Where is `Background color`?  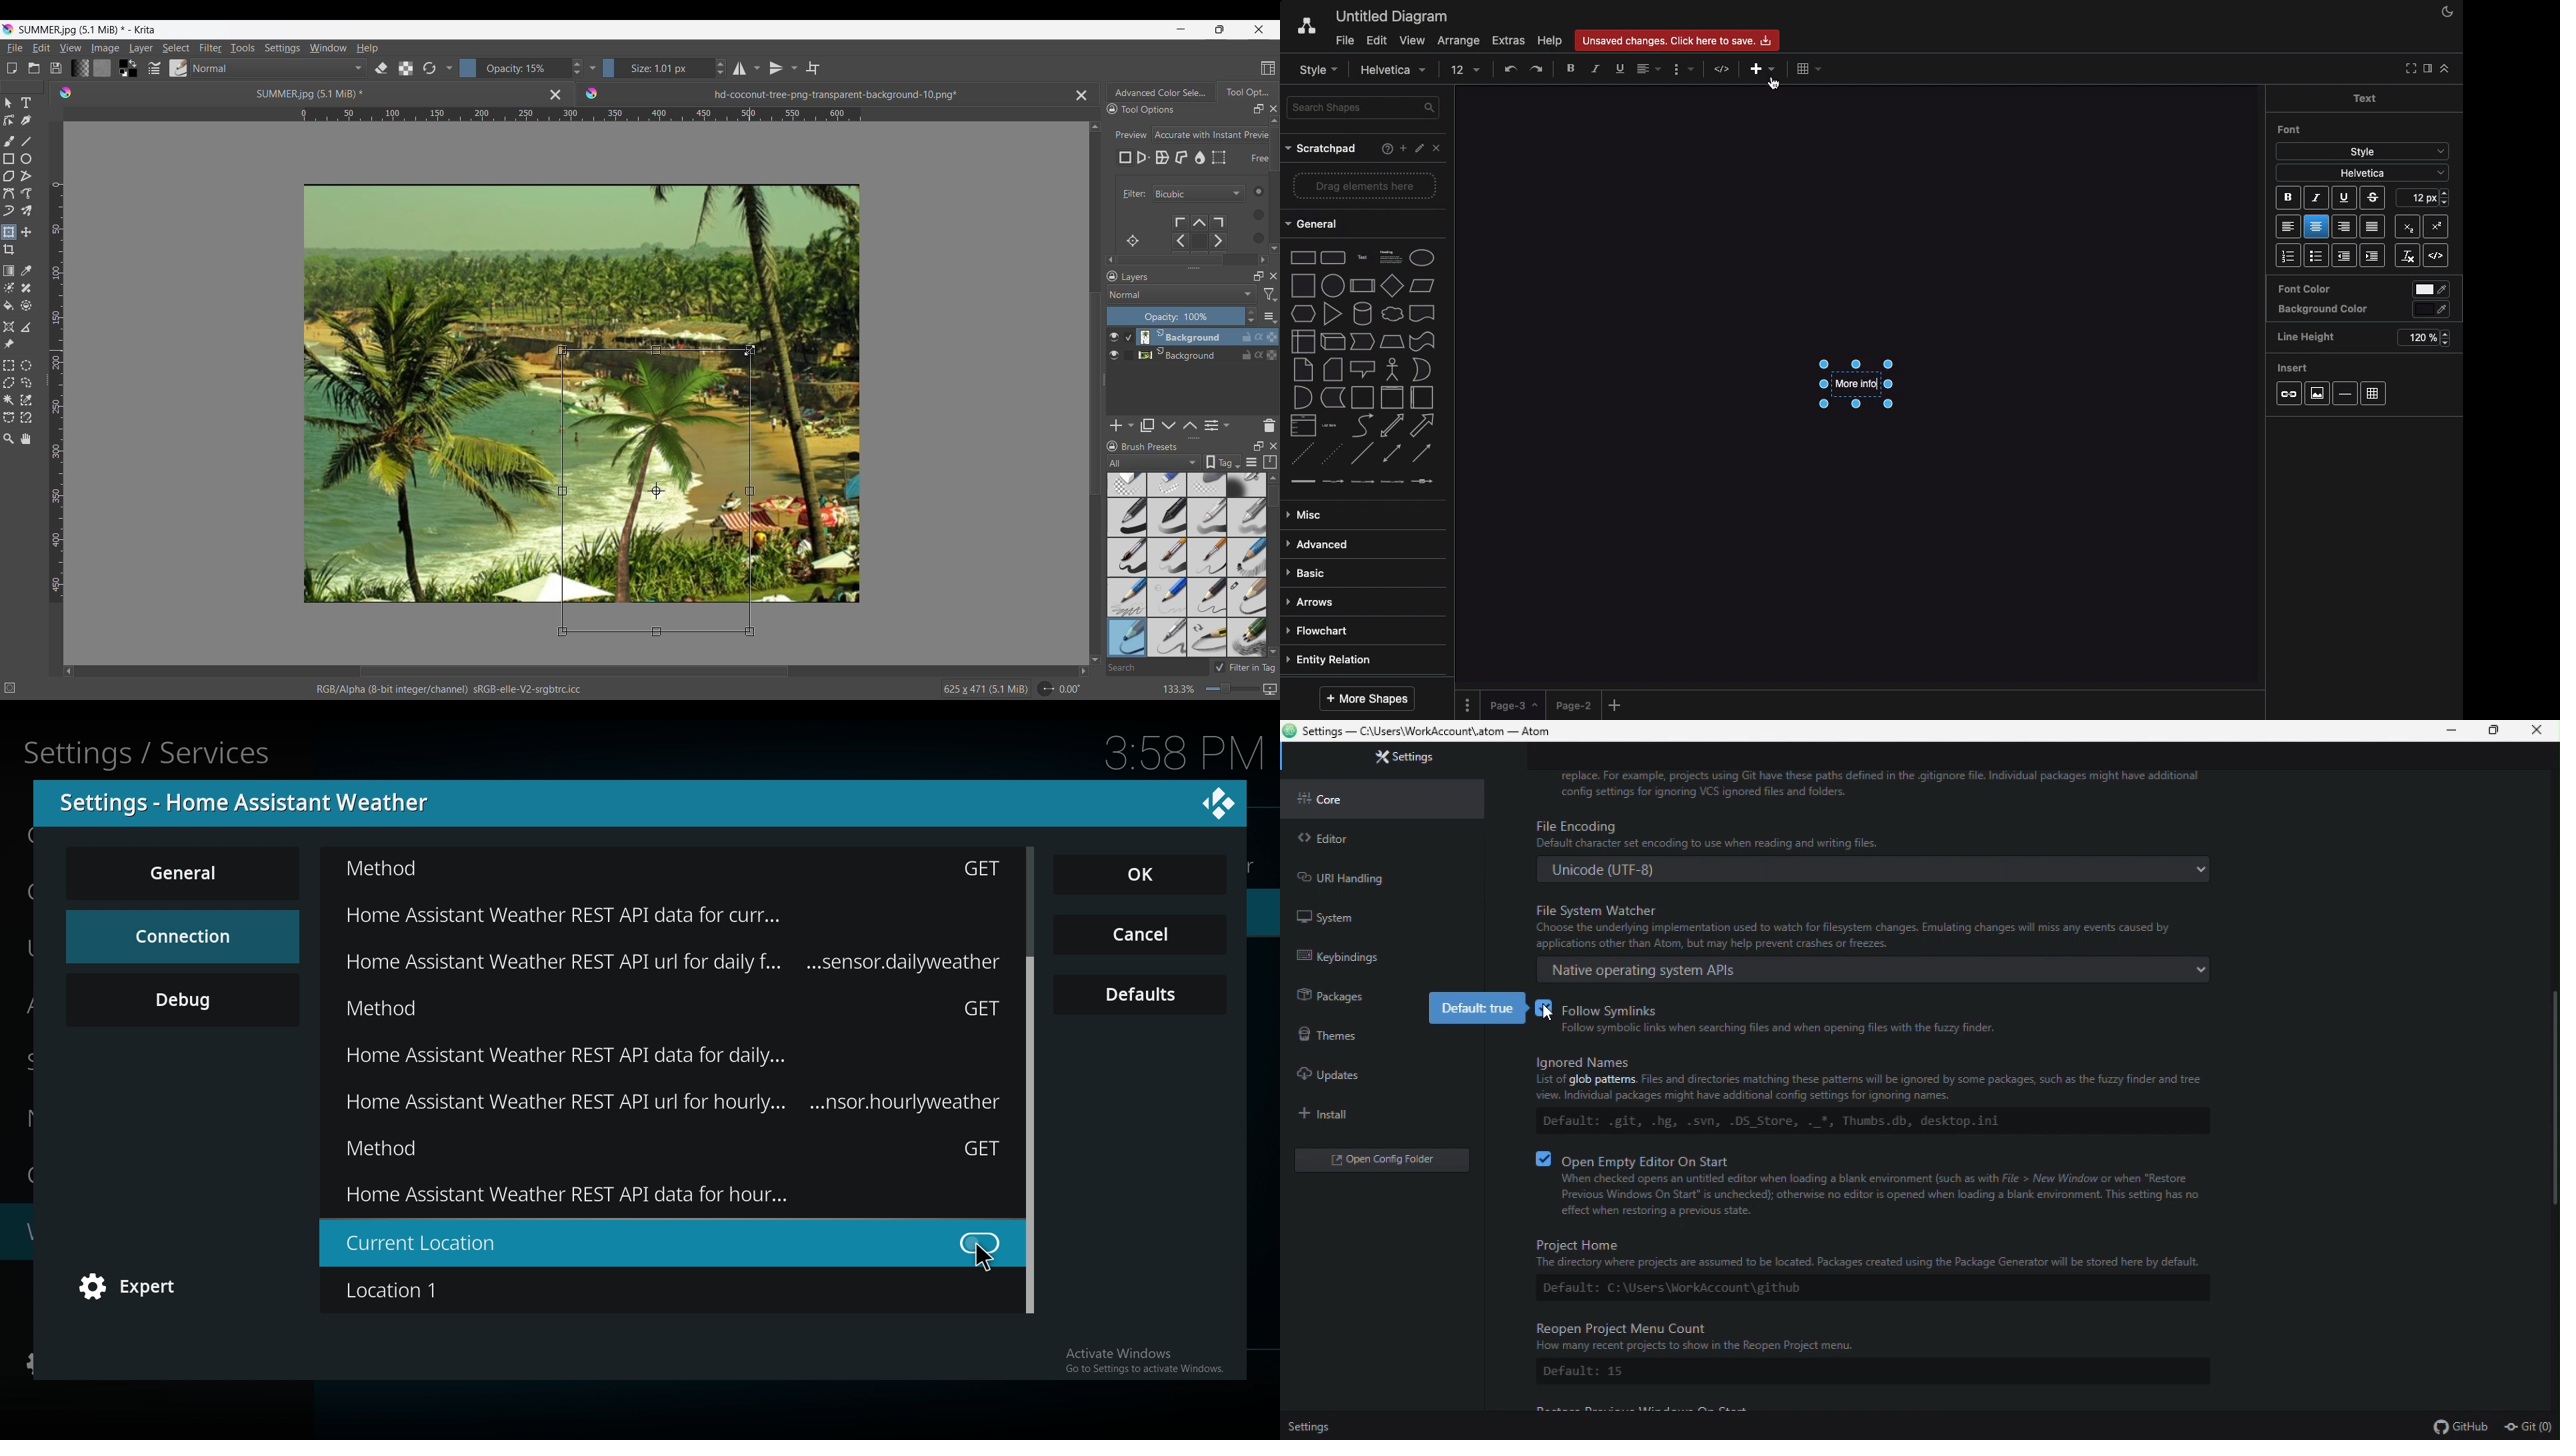 Background color is located at coordinates (2324, 310).